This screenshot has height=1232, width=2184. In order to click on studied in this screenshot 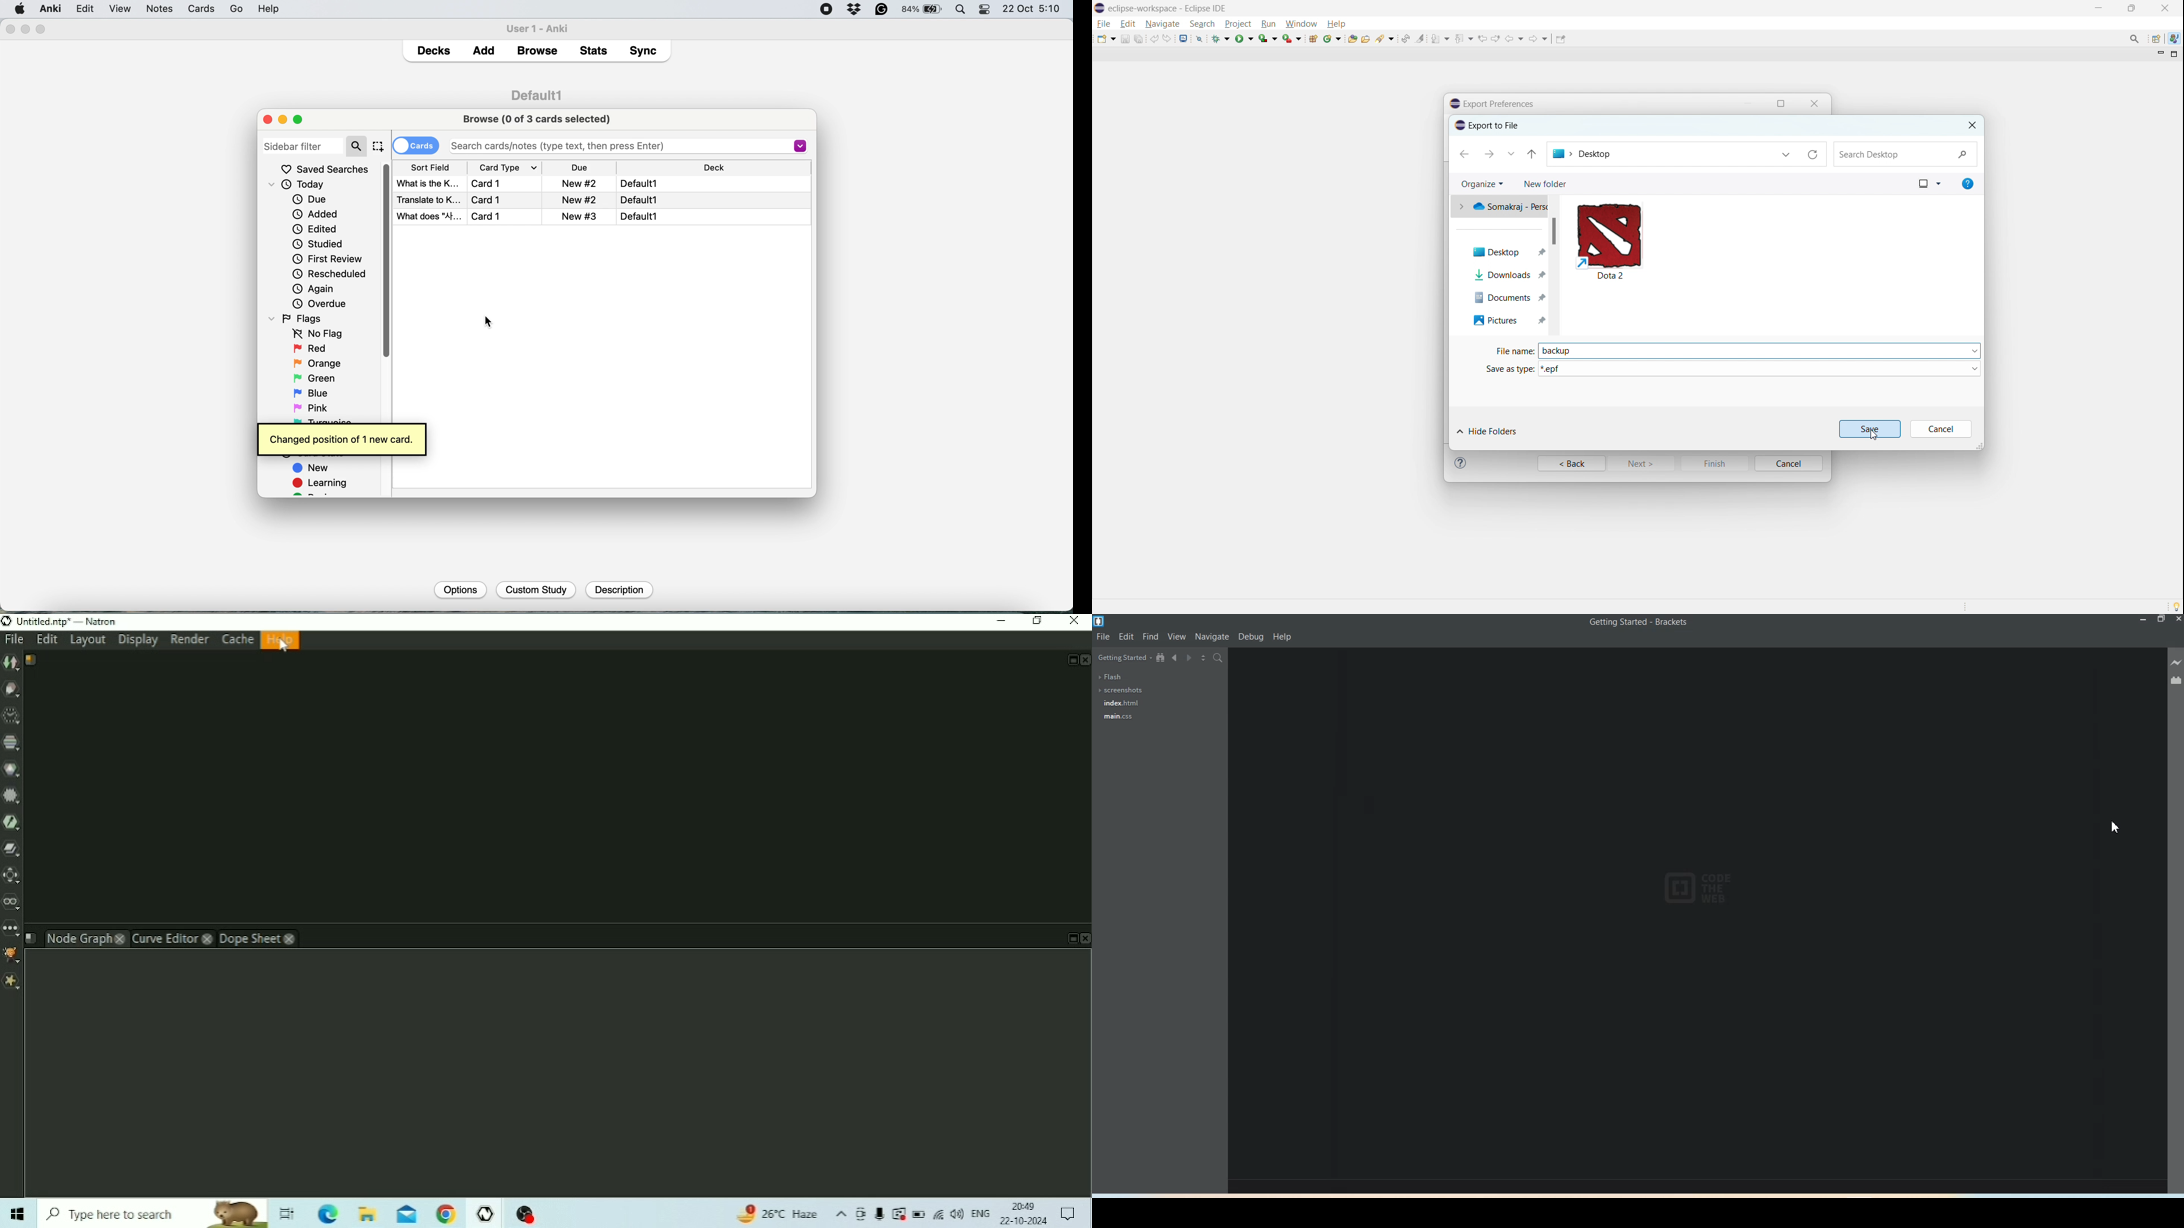, I will do `click(319, 244)`.